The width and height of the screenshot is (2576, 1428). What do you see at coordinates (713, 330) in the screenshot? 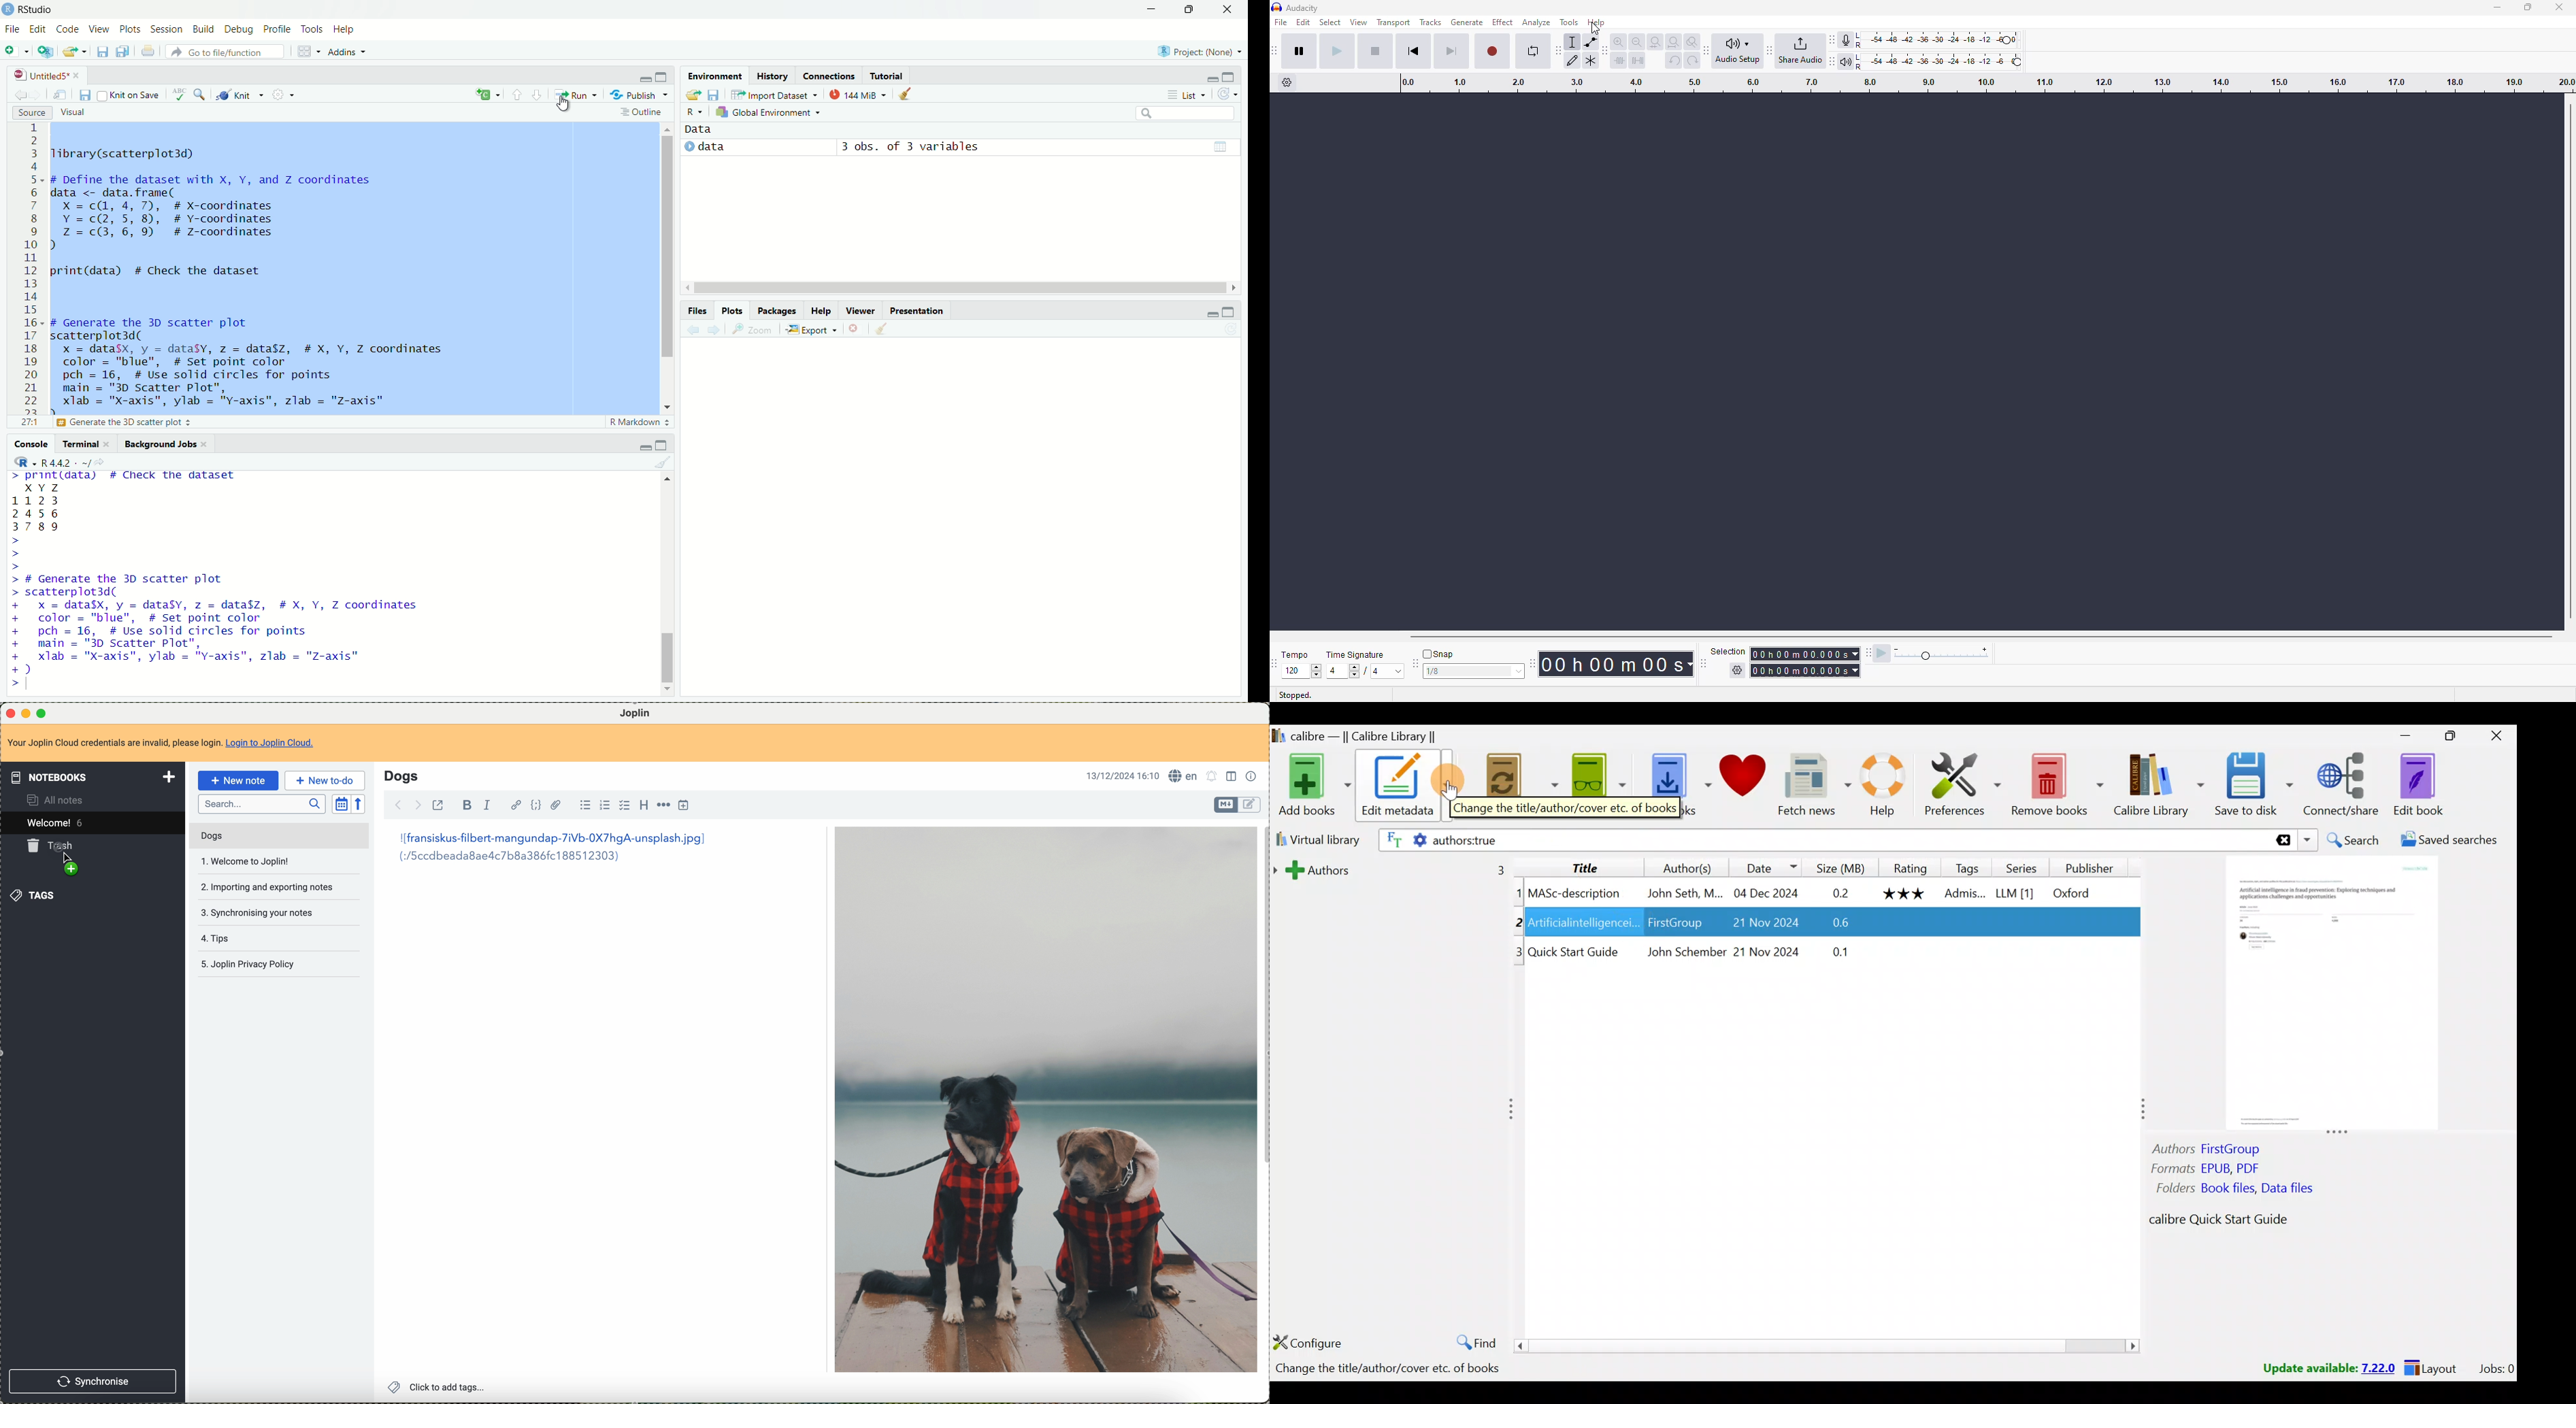
I see `next plot` at bounding box center [713, 330].